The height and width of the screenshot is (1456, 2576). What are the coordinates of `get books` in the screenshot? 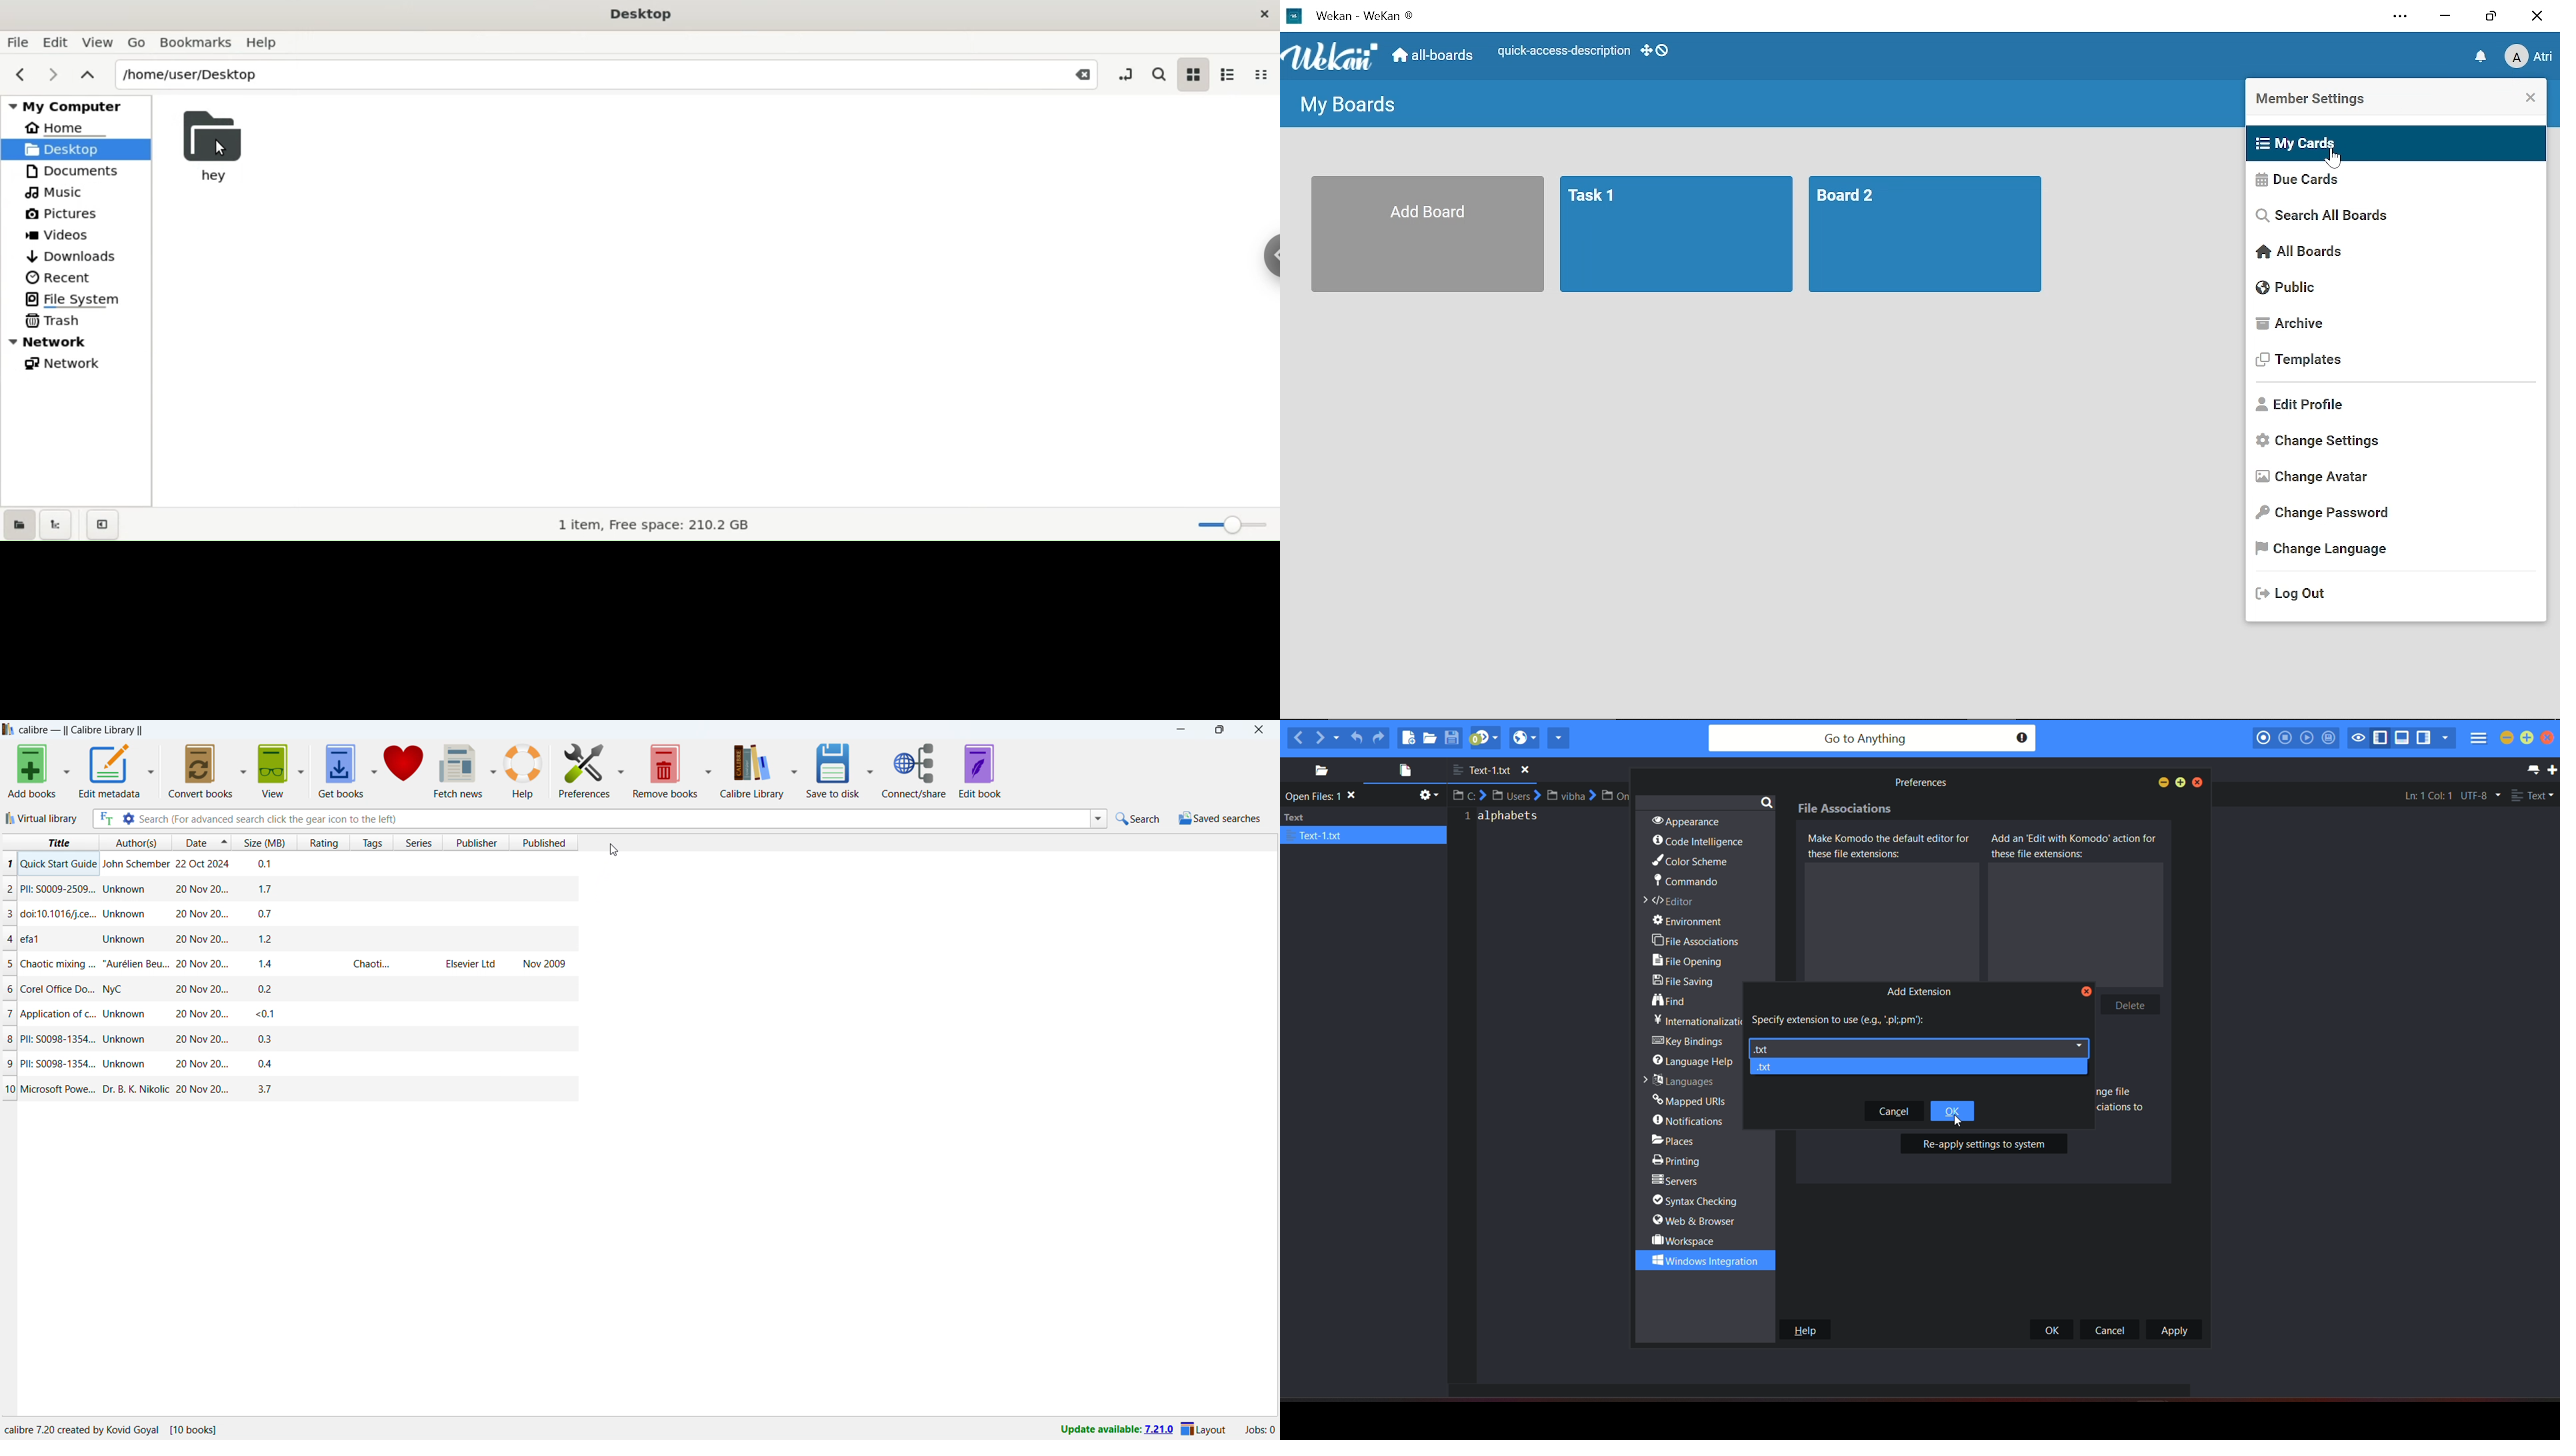 It's located at (341, 771).